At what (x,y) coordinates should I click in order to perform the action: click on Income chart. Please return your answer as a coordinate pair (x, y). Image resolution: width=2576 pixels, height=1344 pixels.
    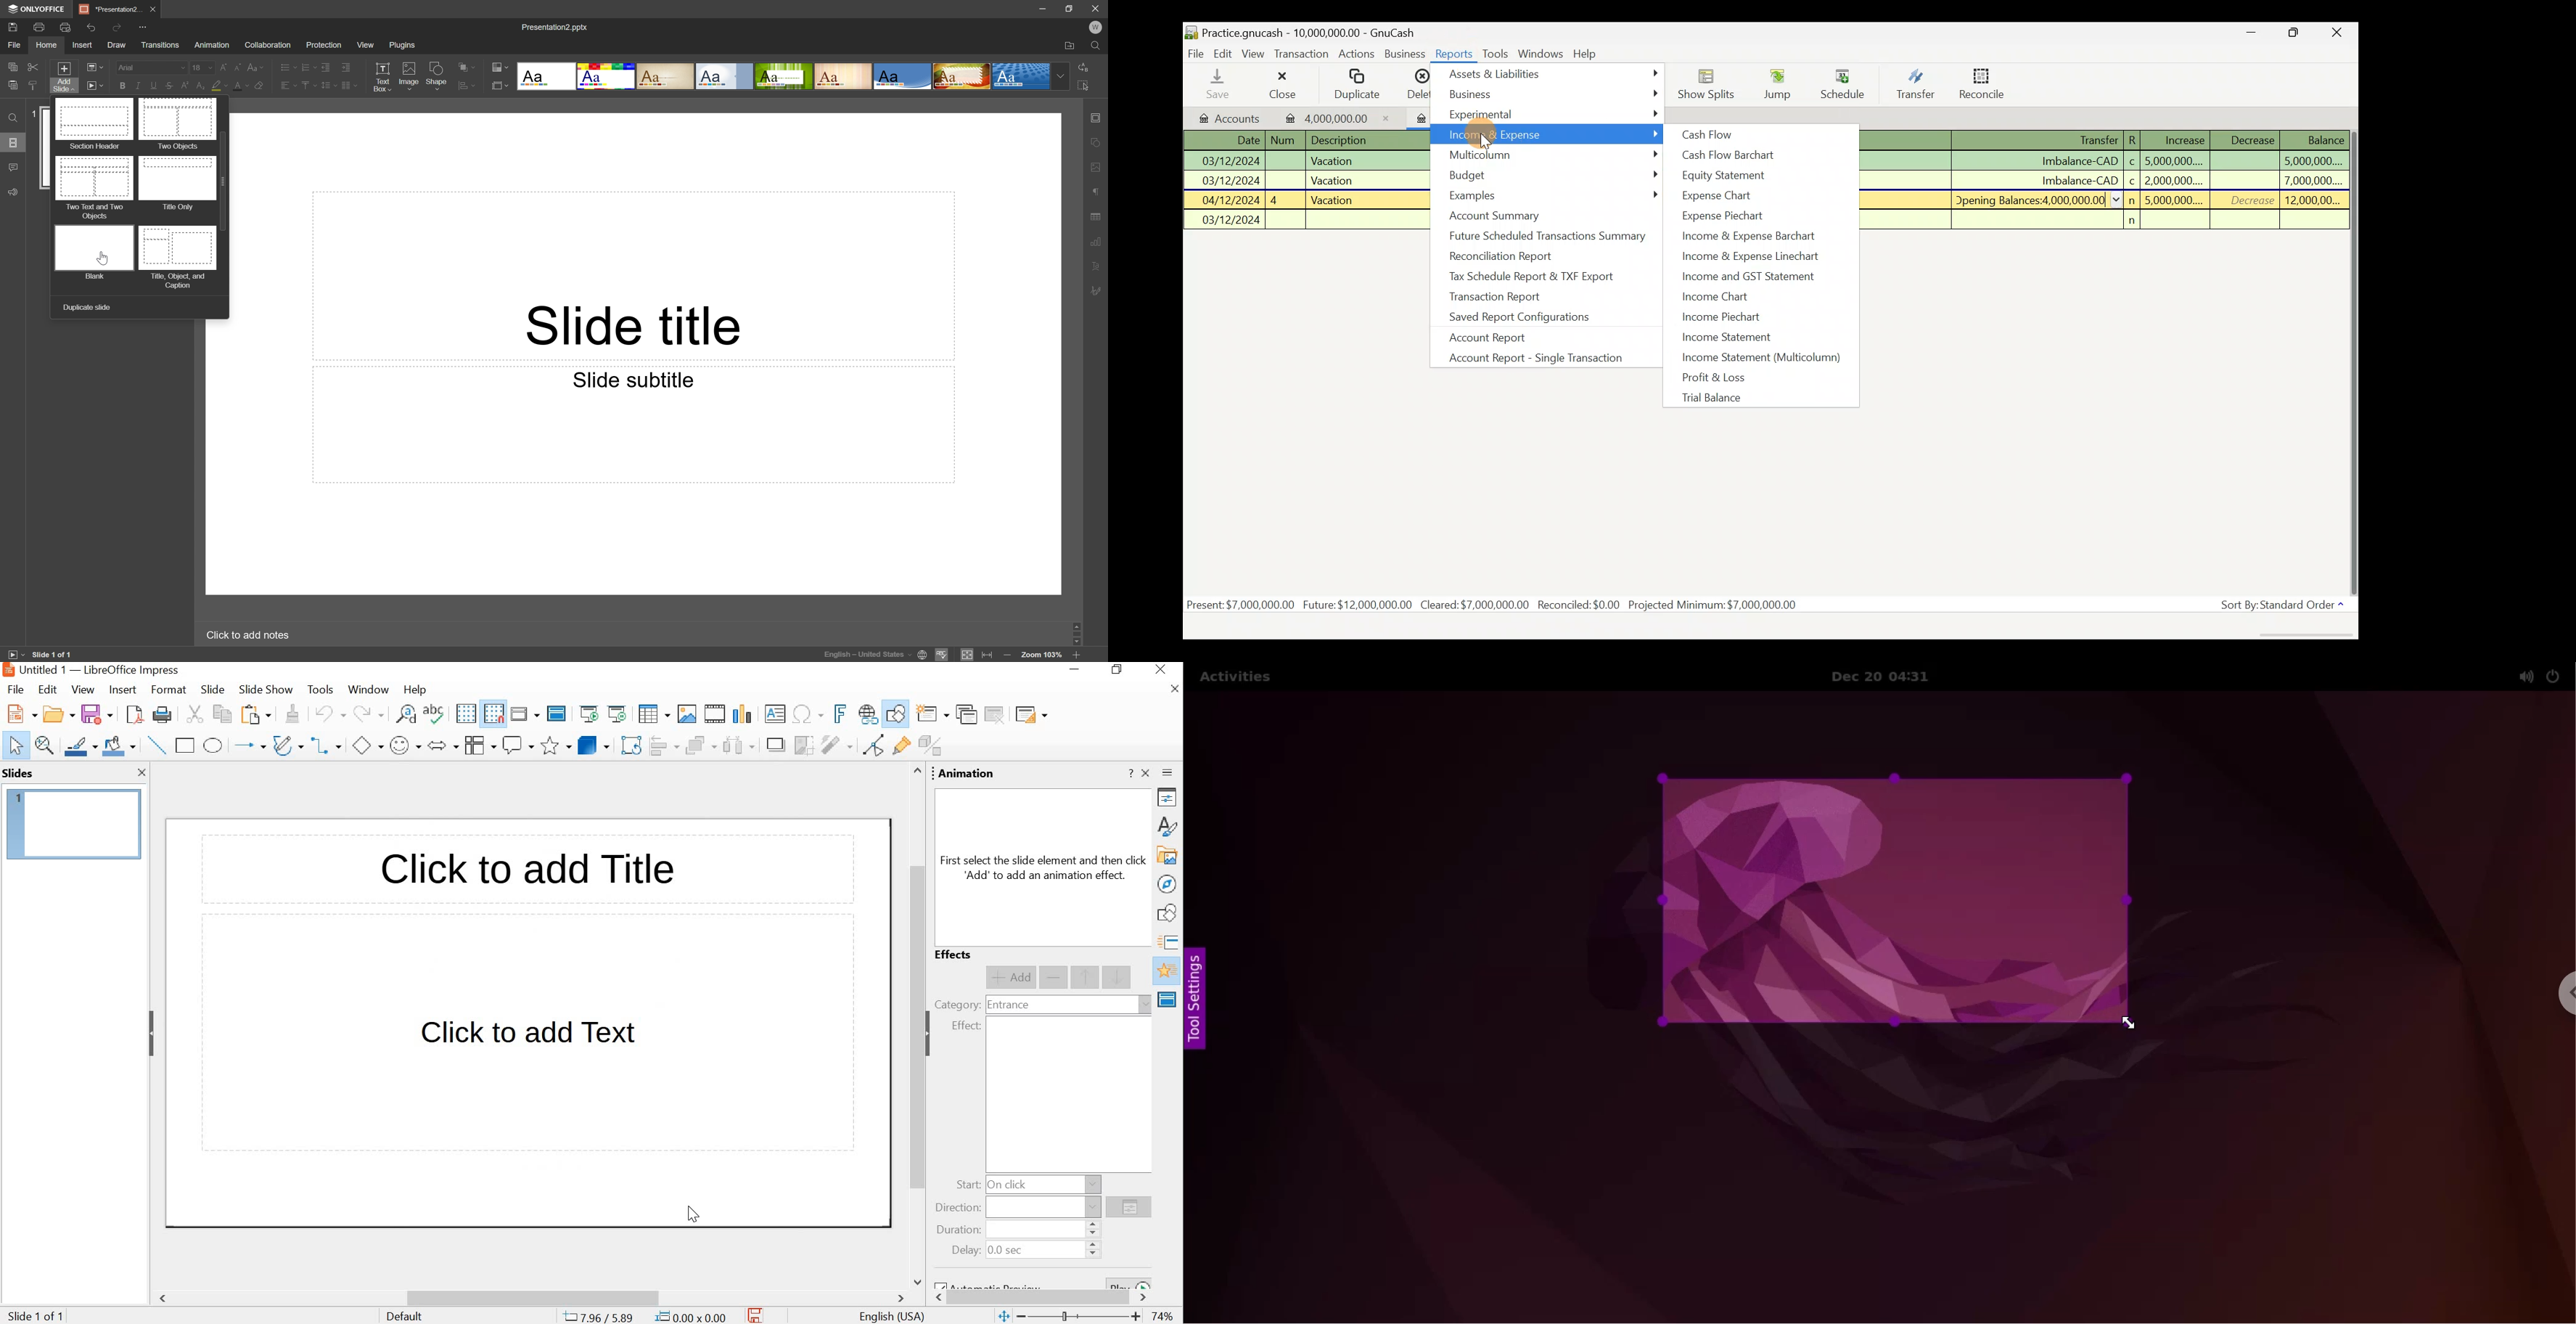
    Looking at the image, I should click on (1728, 297).